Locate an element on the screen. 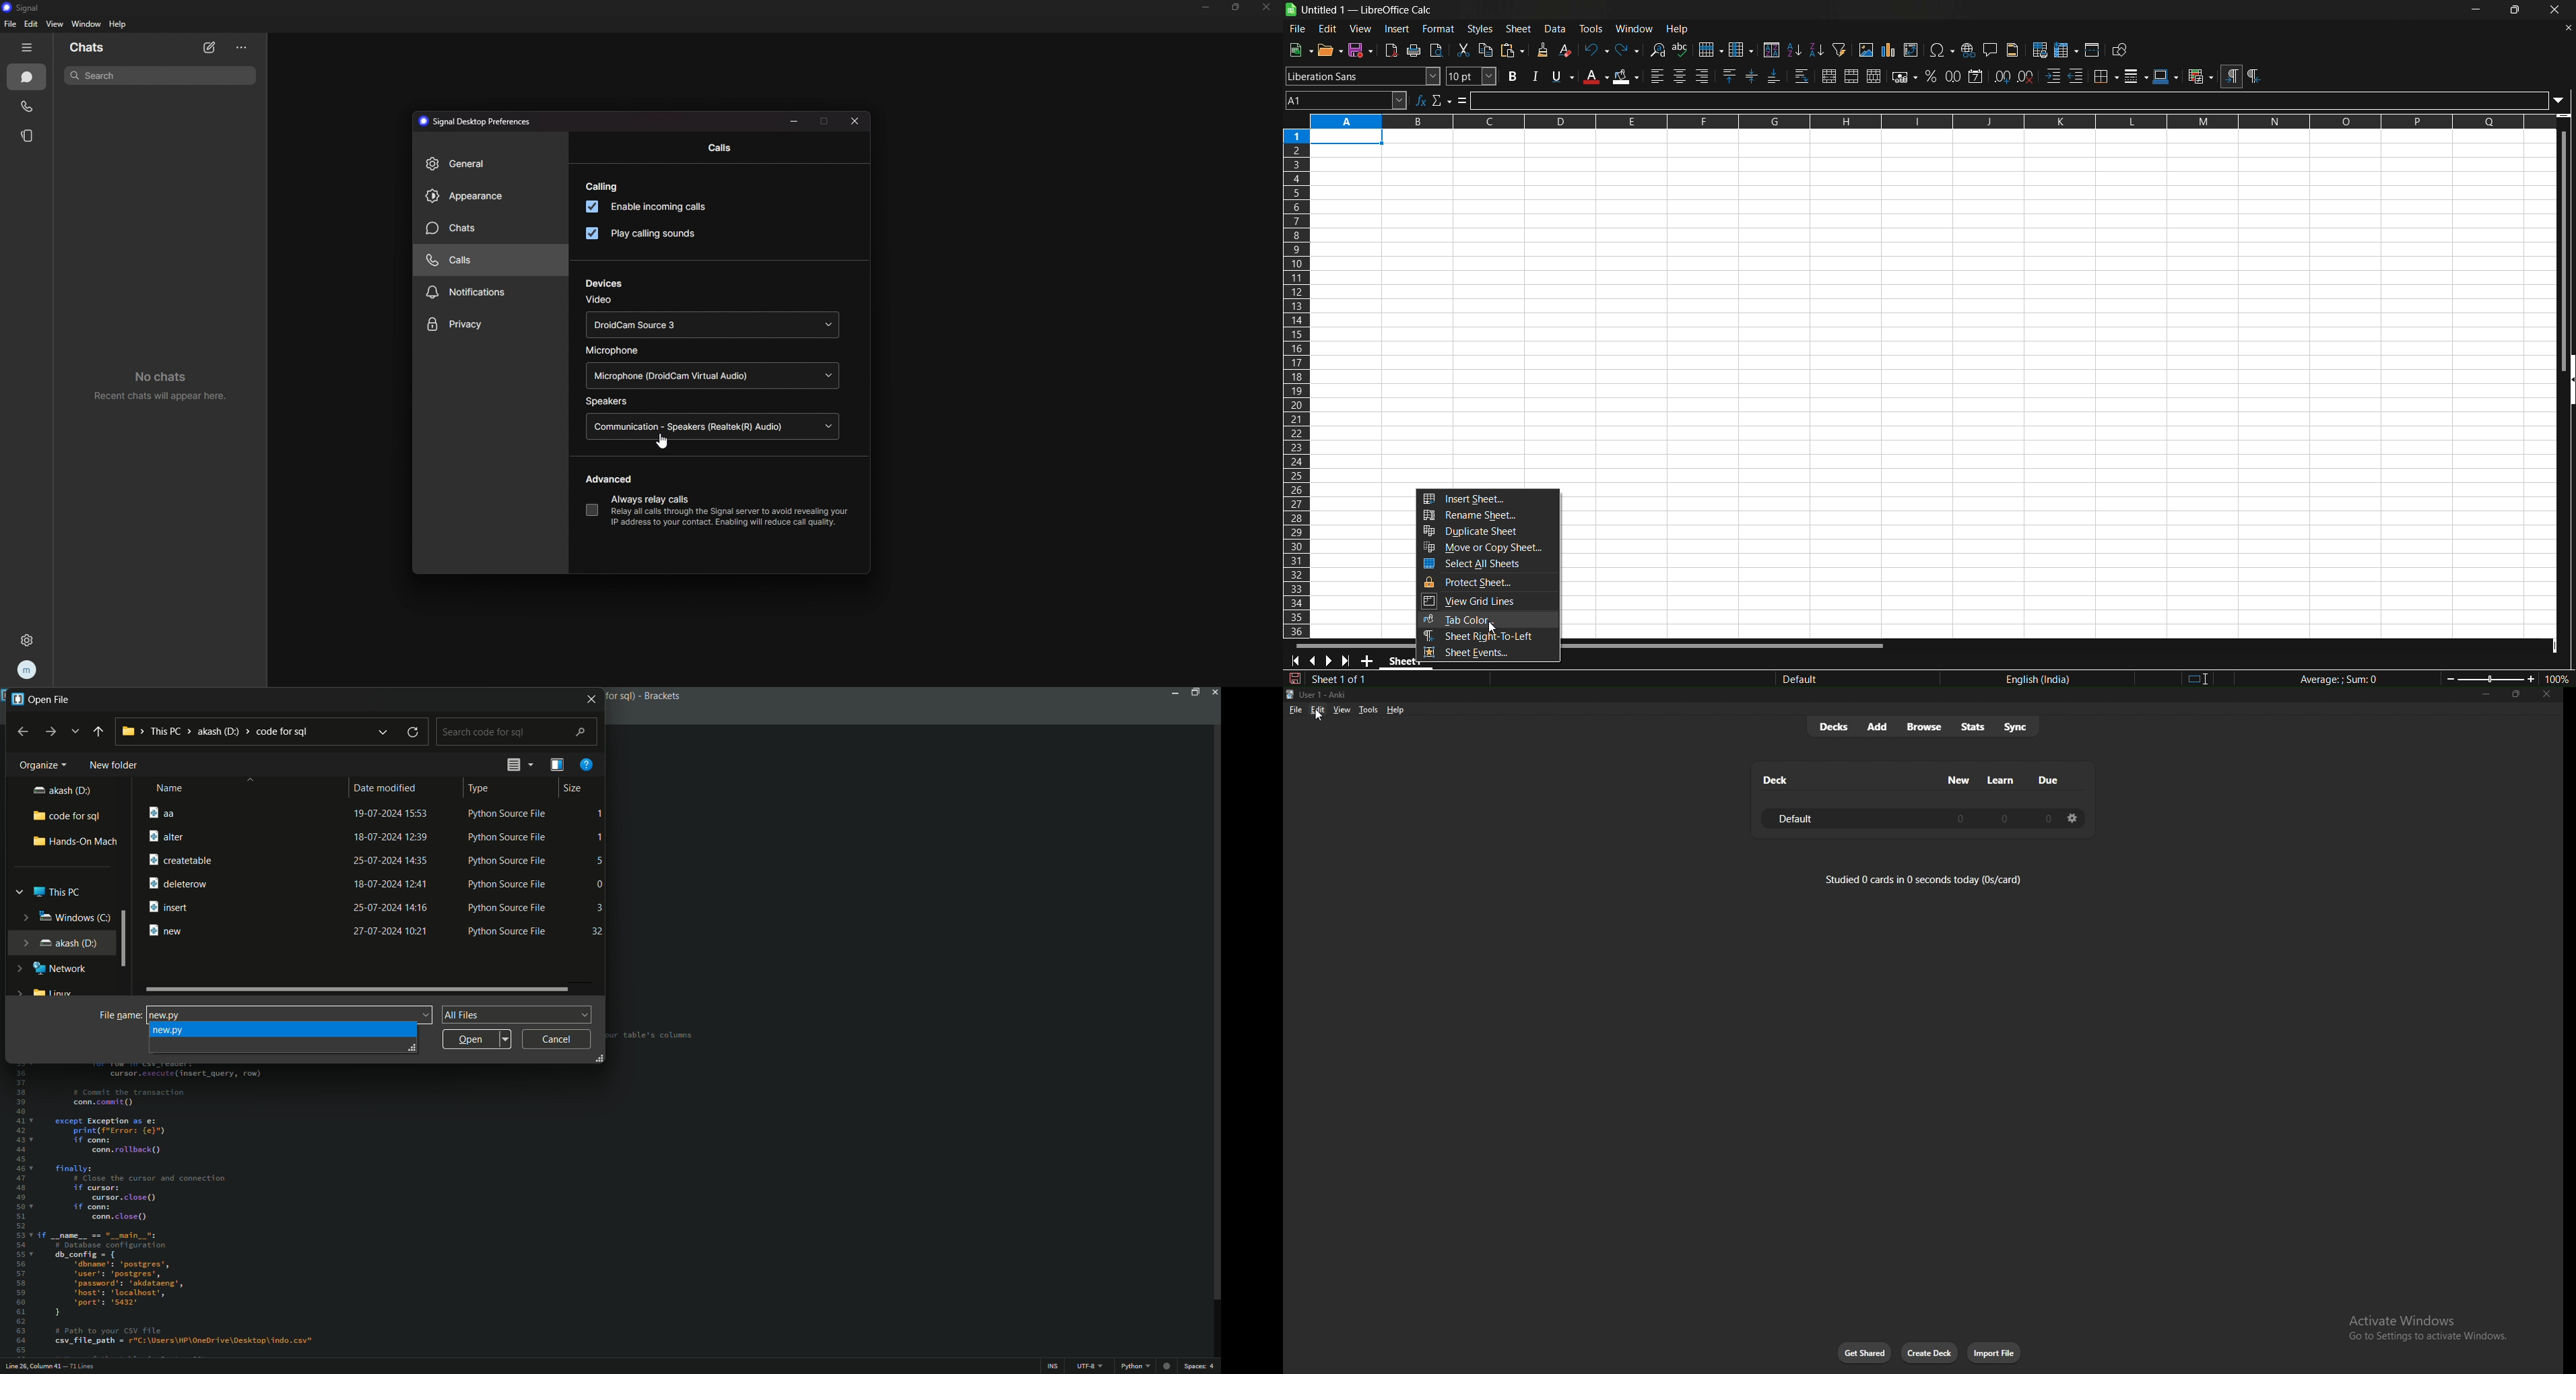 The width and height of the screenshot is (2576, 1400). video is located at coordinates (601, 301).